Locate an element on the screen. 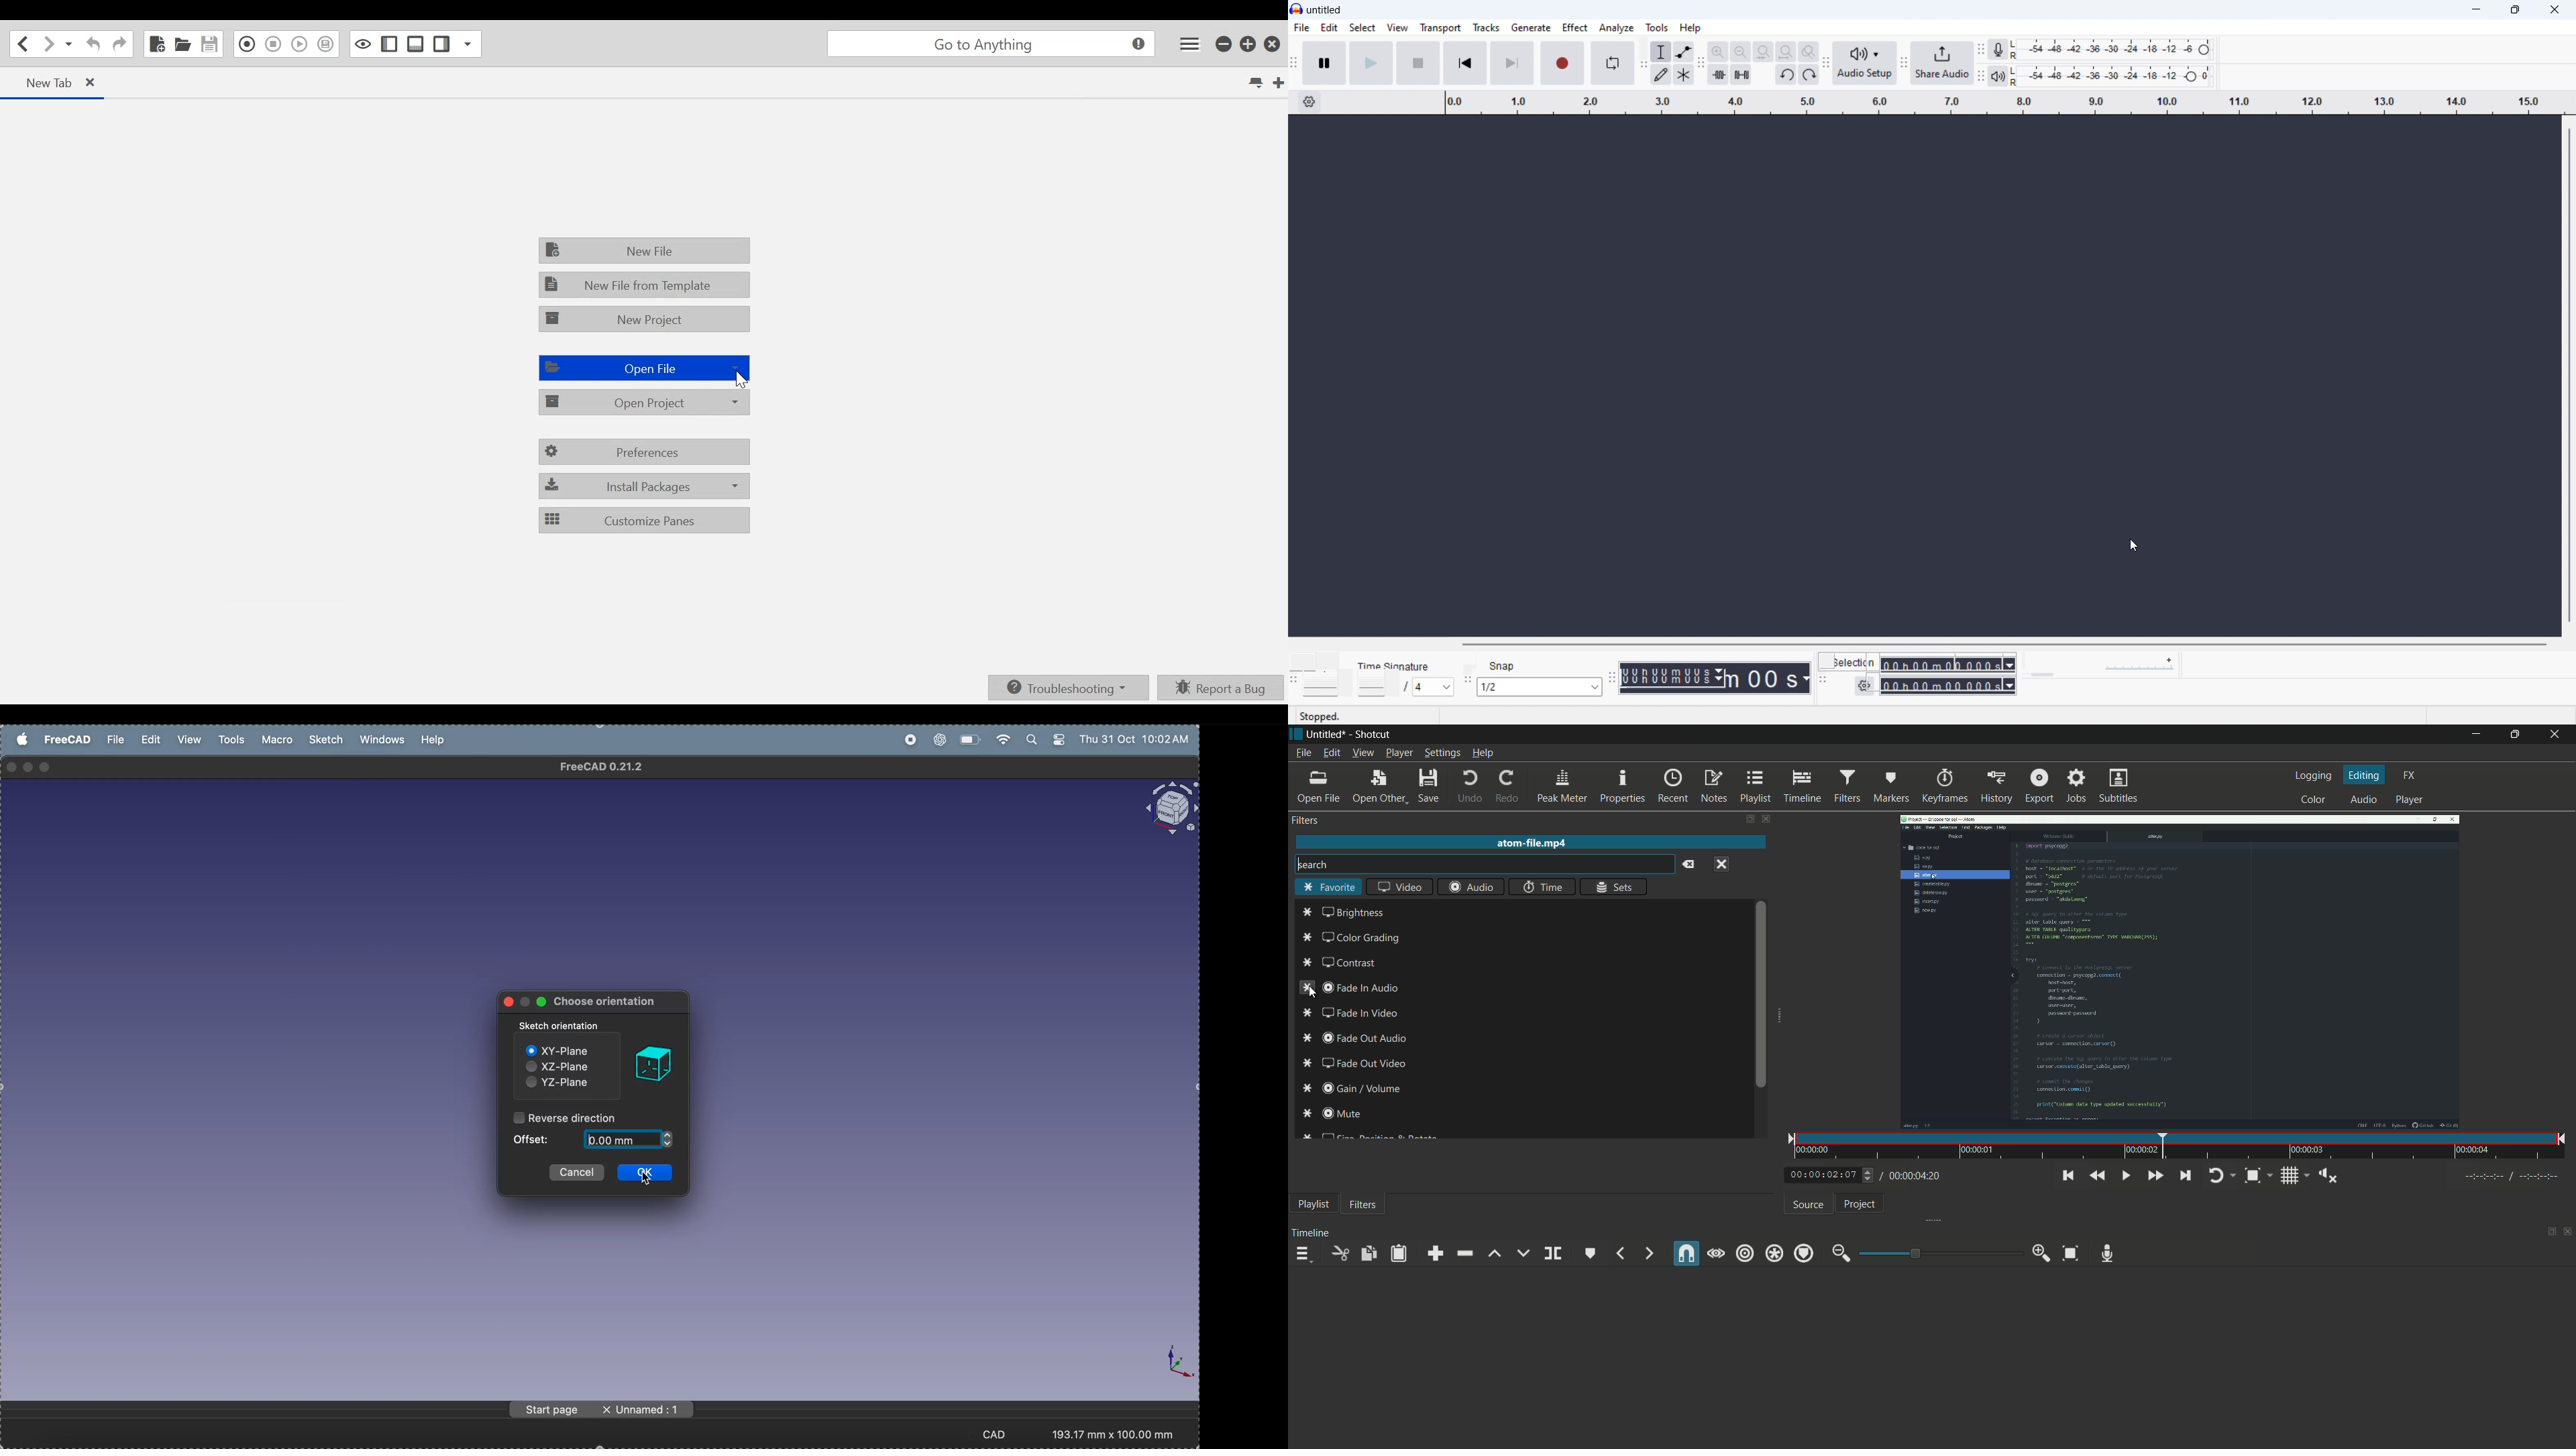  fade out audio is located at coordinates (1366, 1038).